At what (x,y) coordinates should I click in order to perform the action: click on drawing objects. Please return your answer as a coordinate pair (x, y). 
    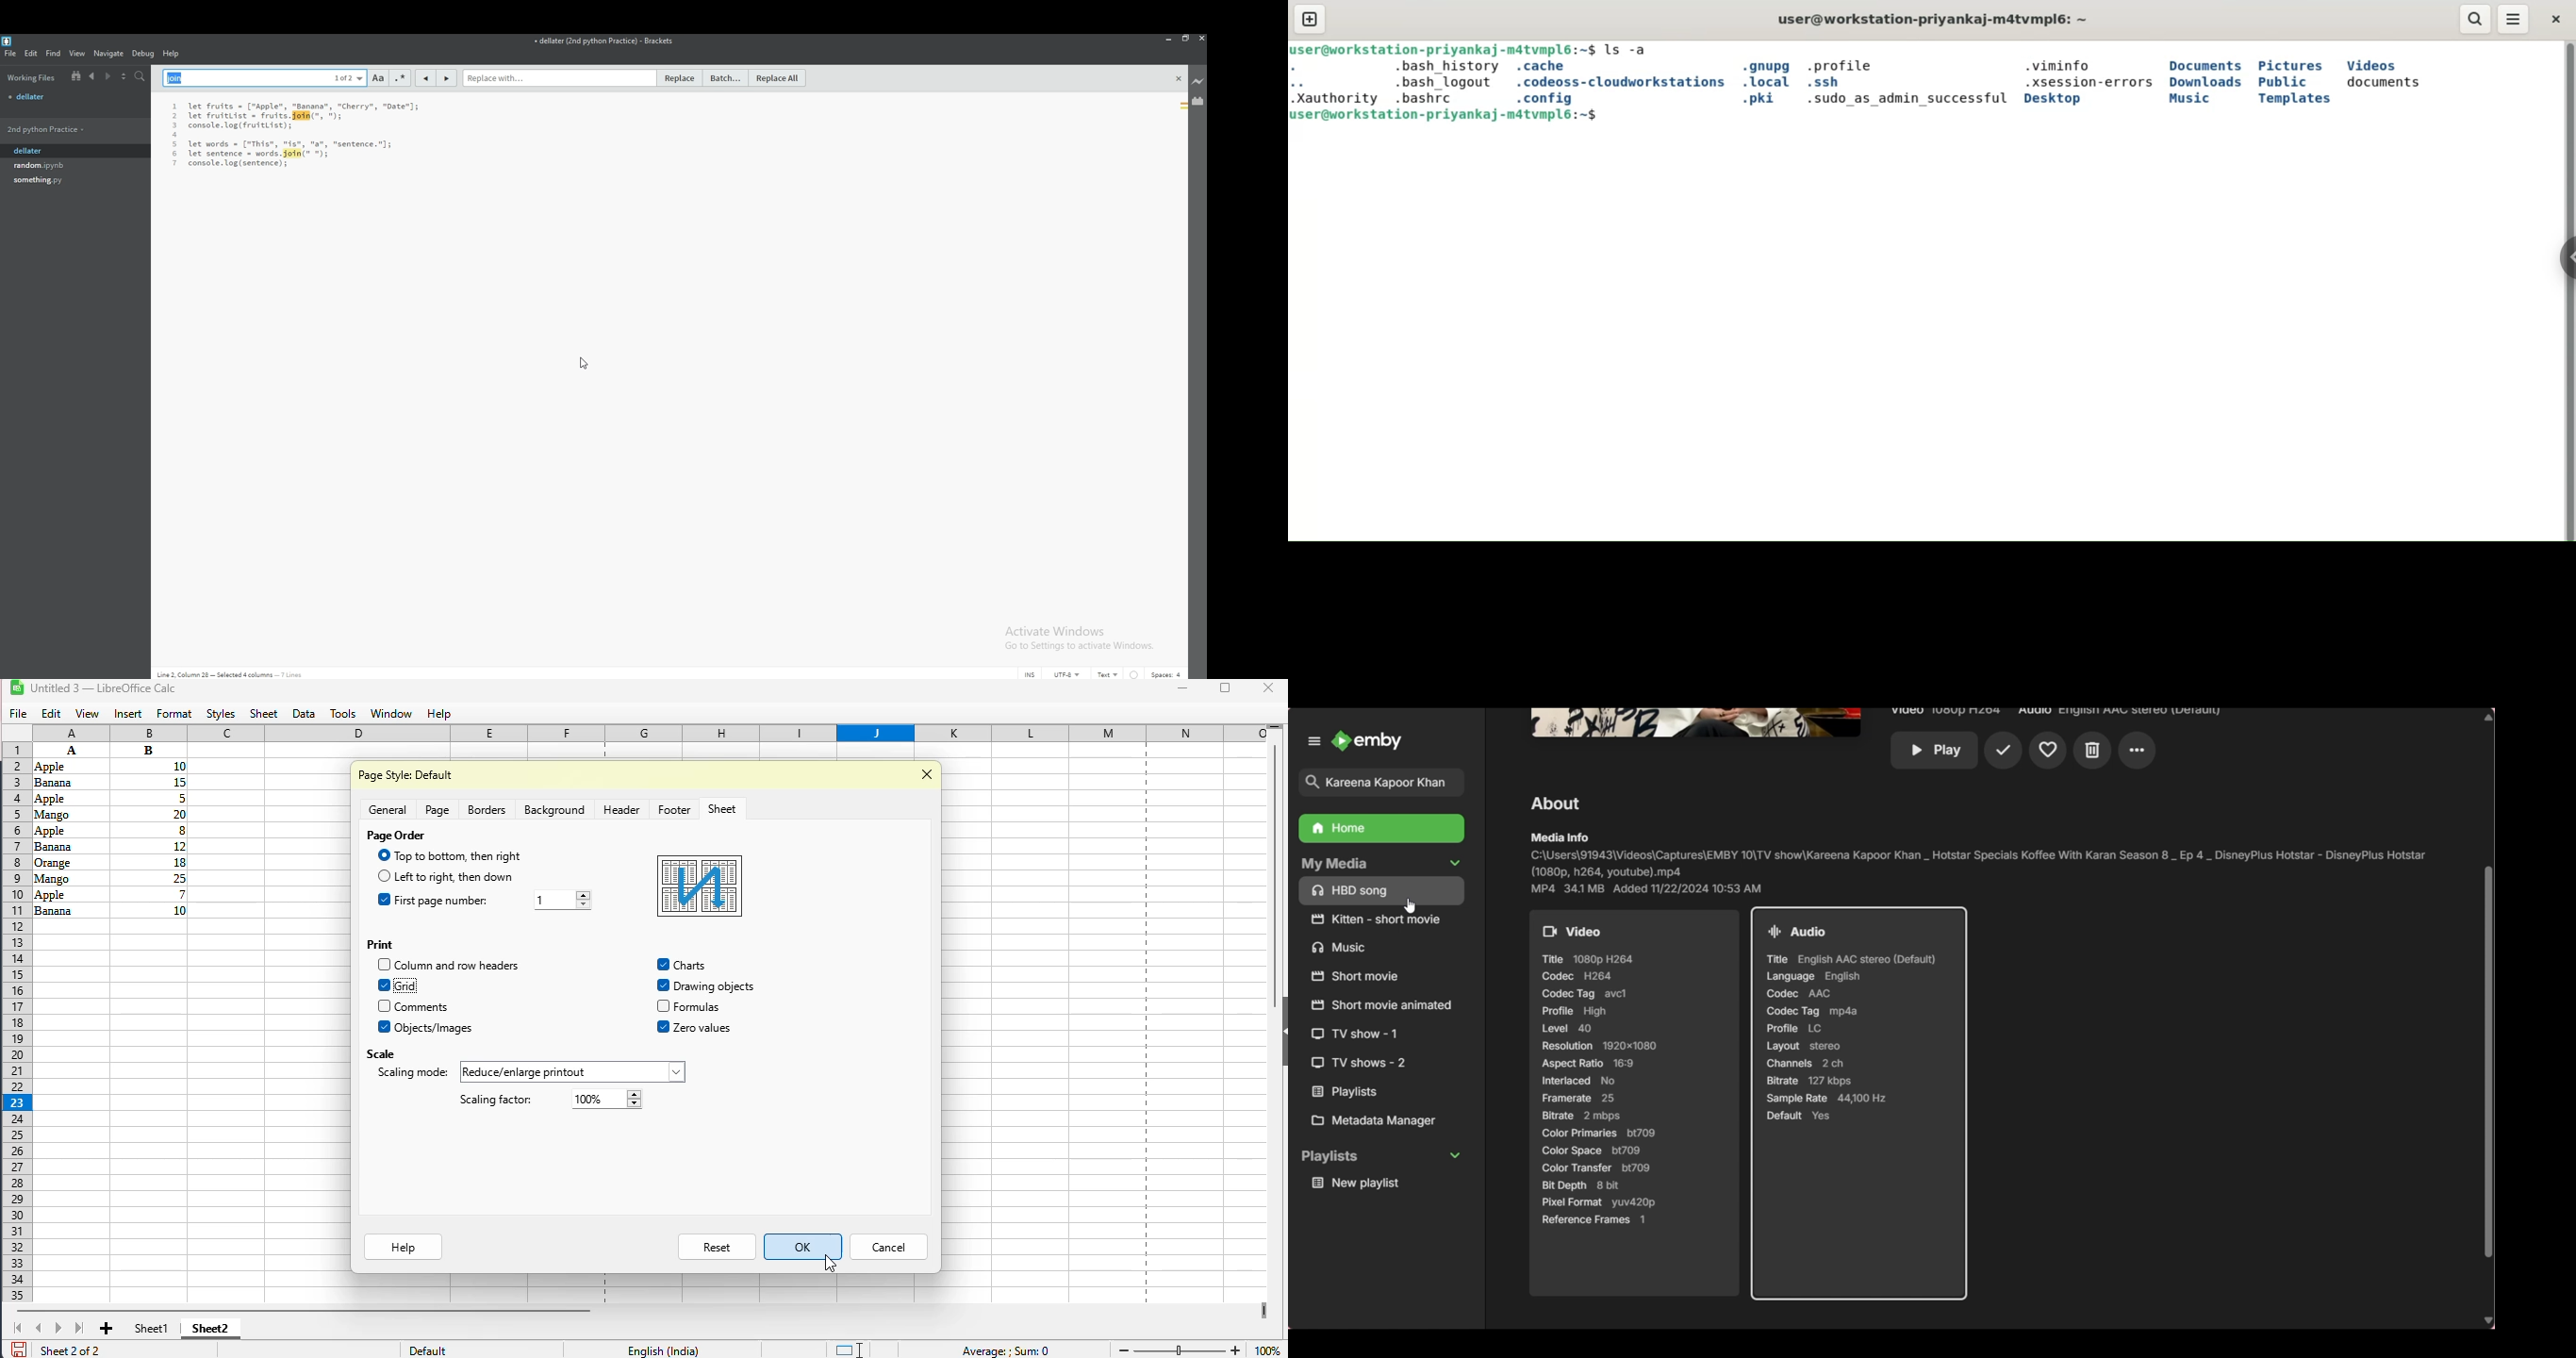
    Looking at the image, I should click on (663, 985).